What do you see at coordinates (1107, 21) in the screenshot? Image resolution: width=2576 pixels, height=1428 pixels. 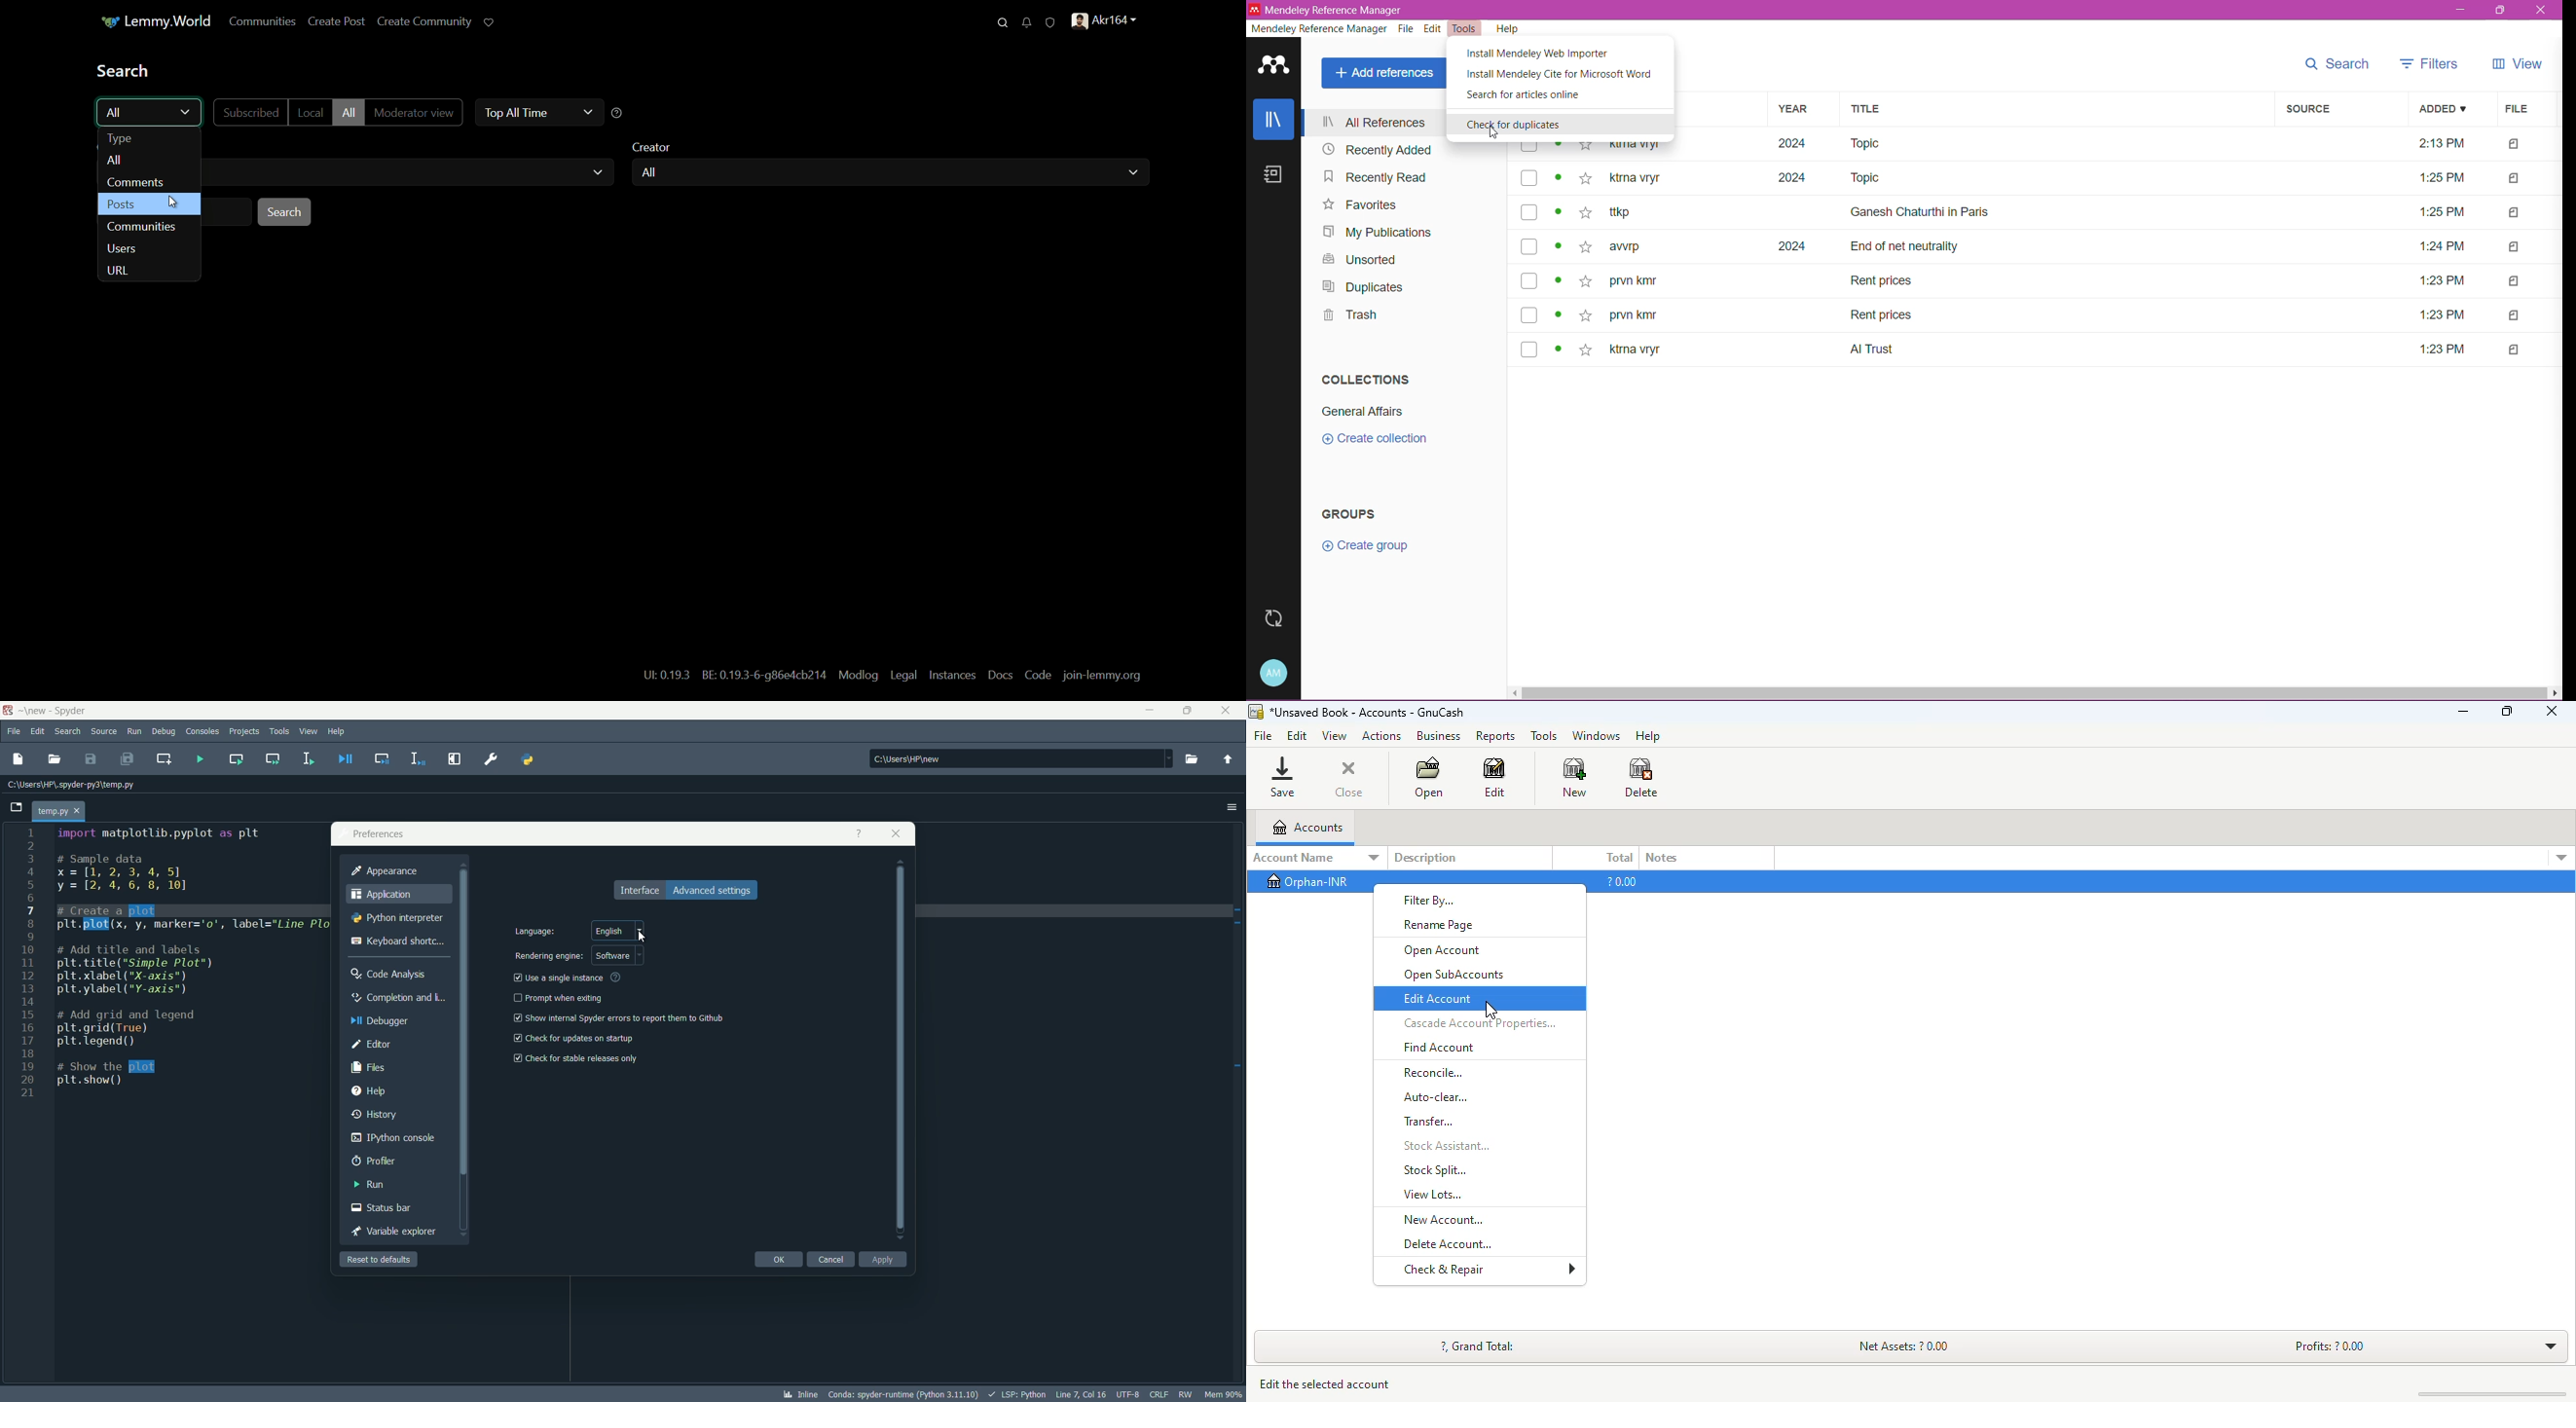 I see `profile` at bounding box center [1107, 21].